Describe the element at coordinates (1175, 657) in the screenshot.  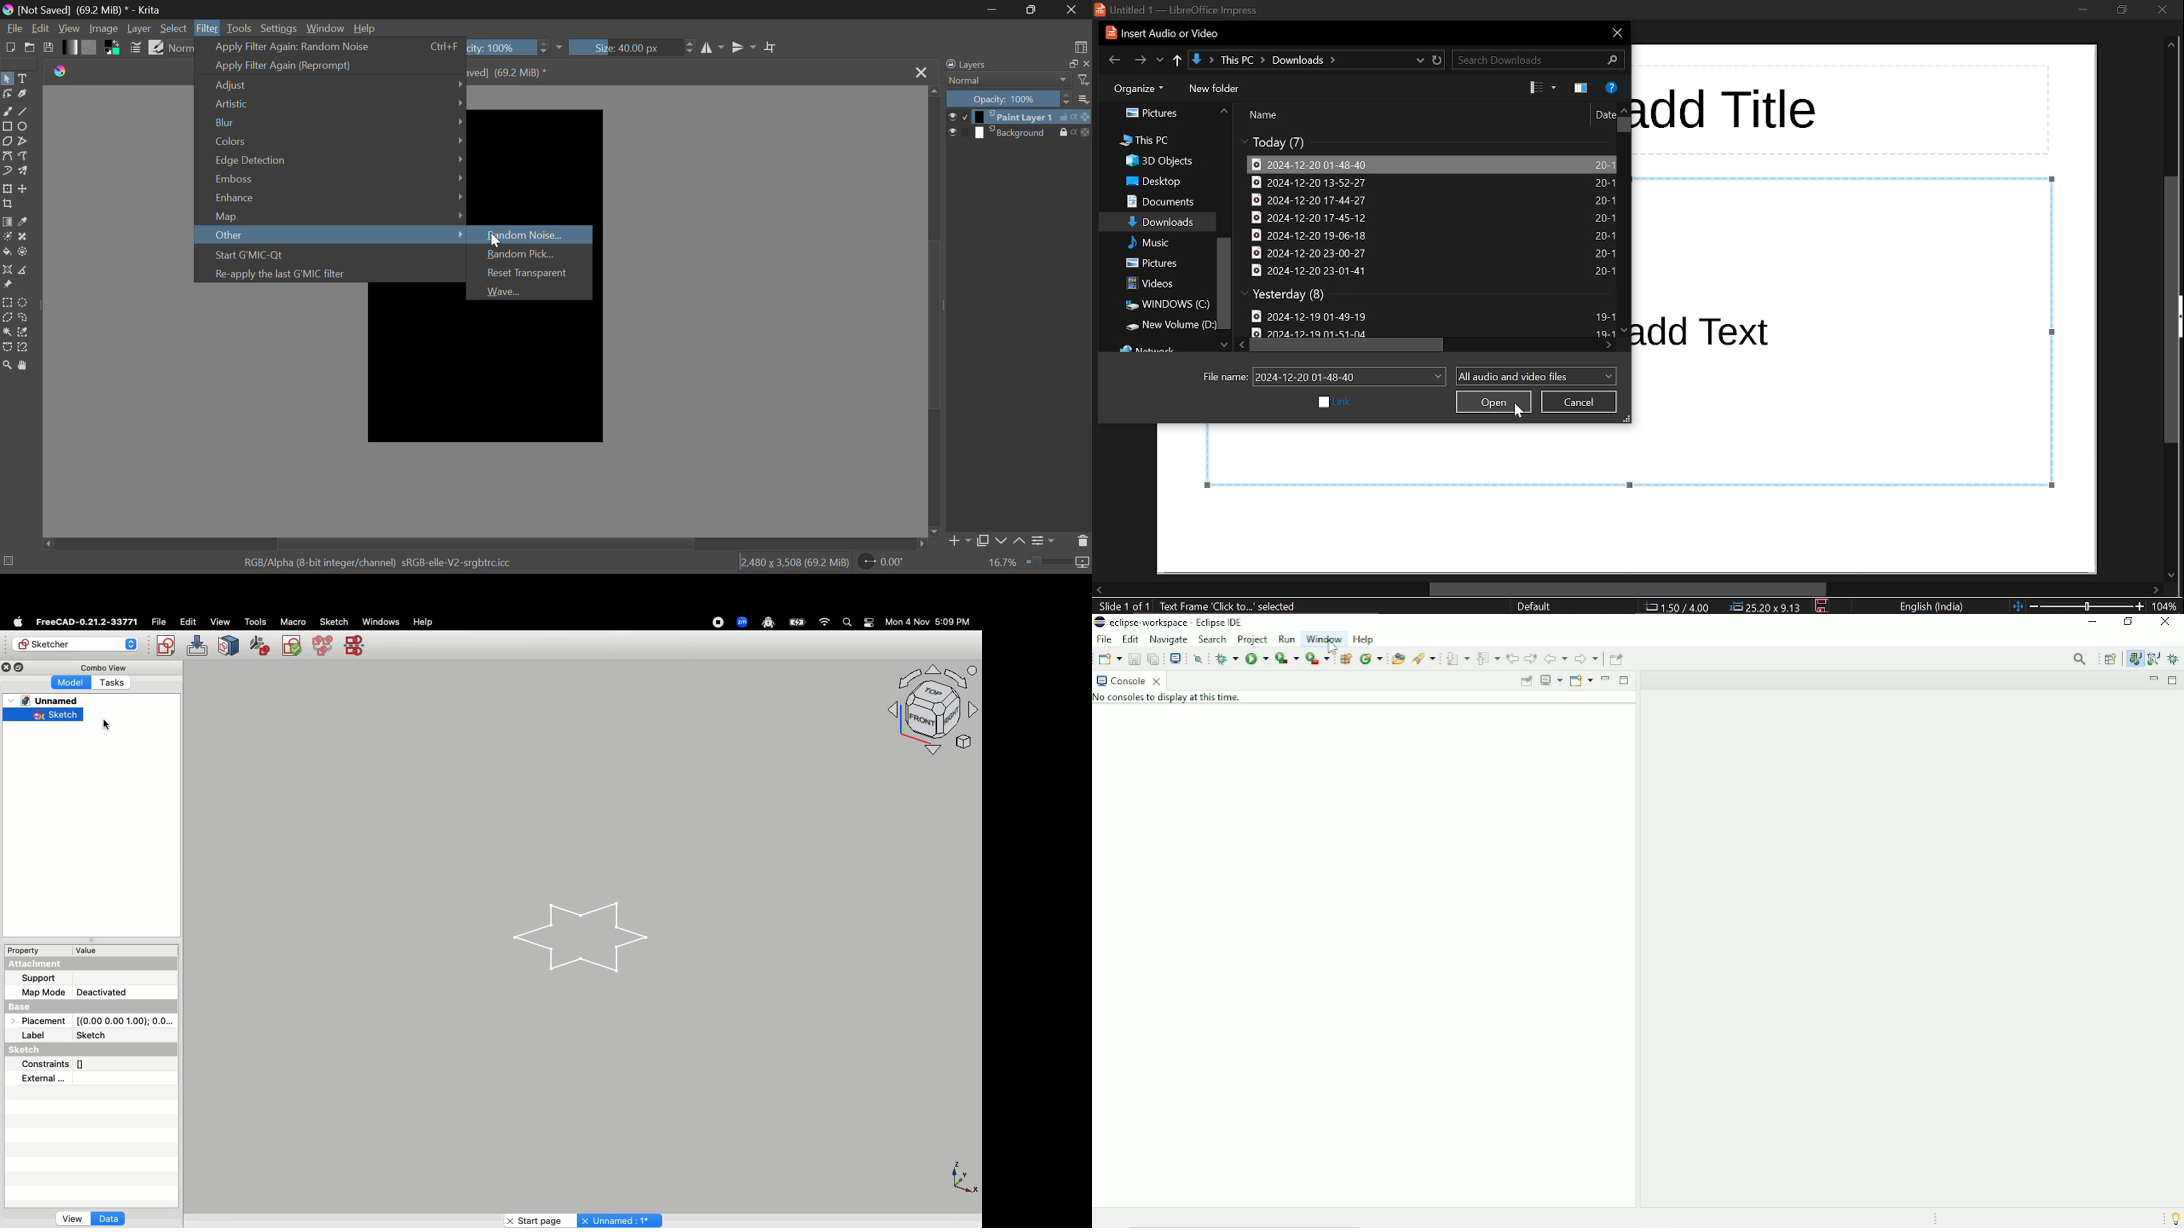
I see `Open a terminal` at that location.